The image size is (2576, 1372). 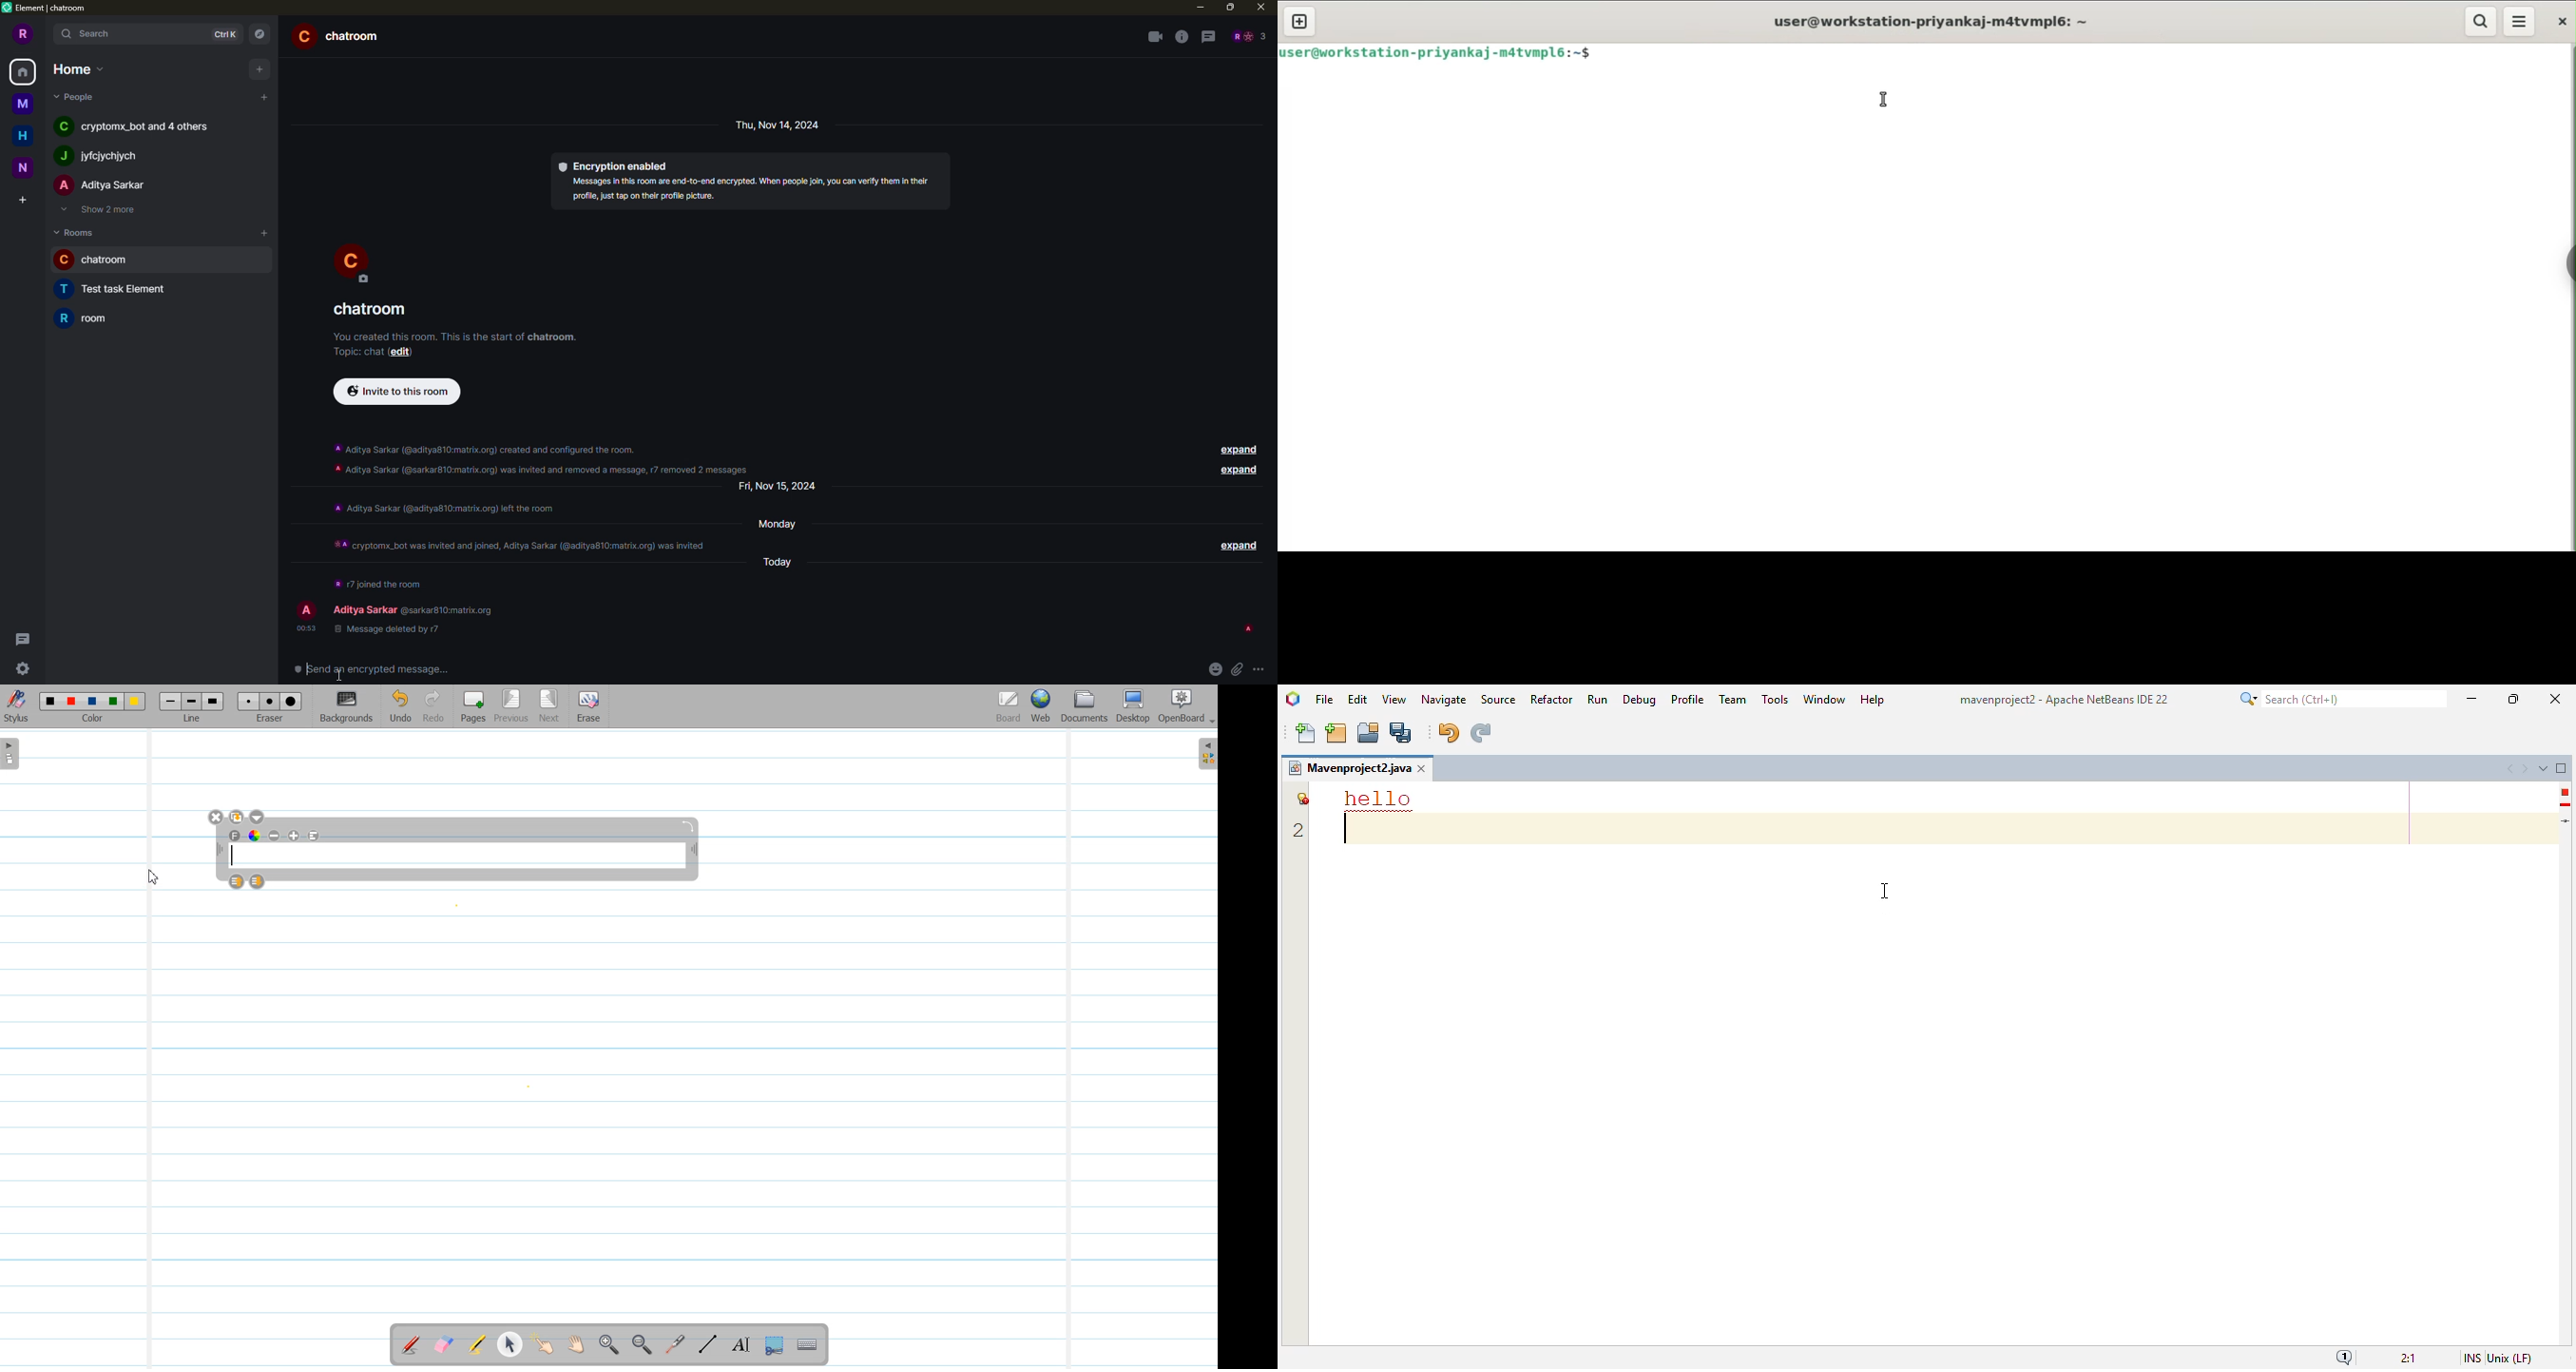 What do you see at coordinates (92, 318) in the screenshot?
I see `room` at bounding box center [92, 318].